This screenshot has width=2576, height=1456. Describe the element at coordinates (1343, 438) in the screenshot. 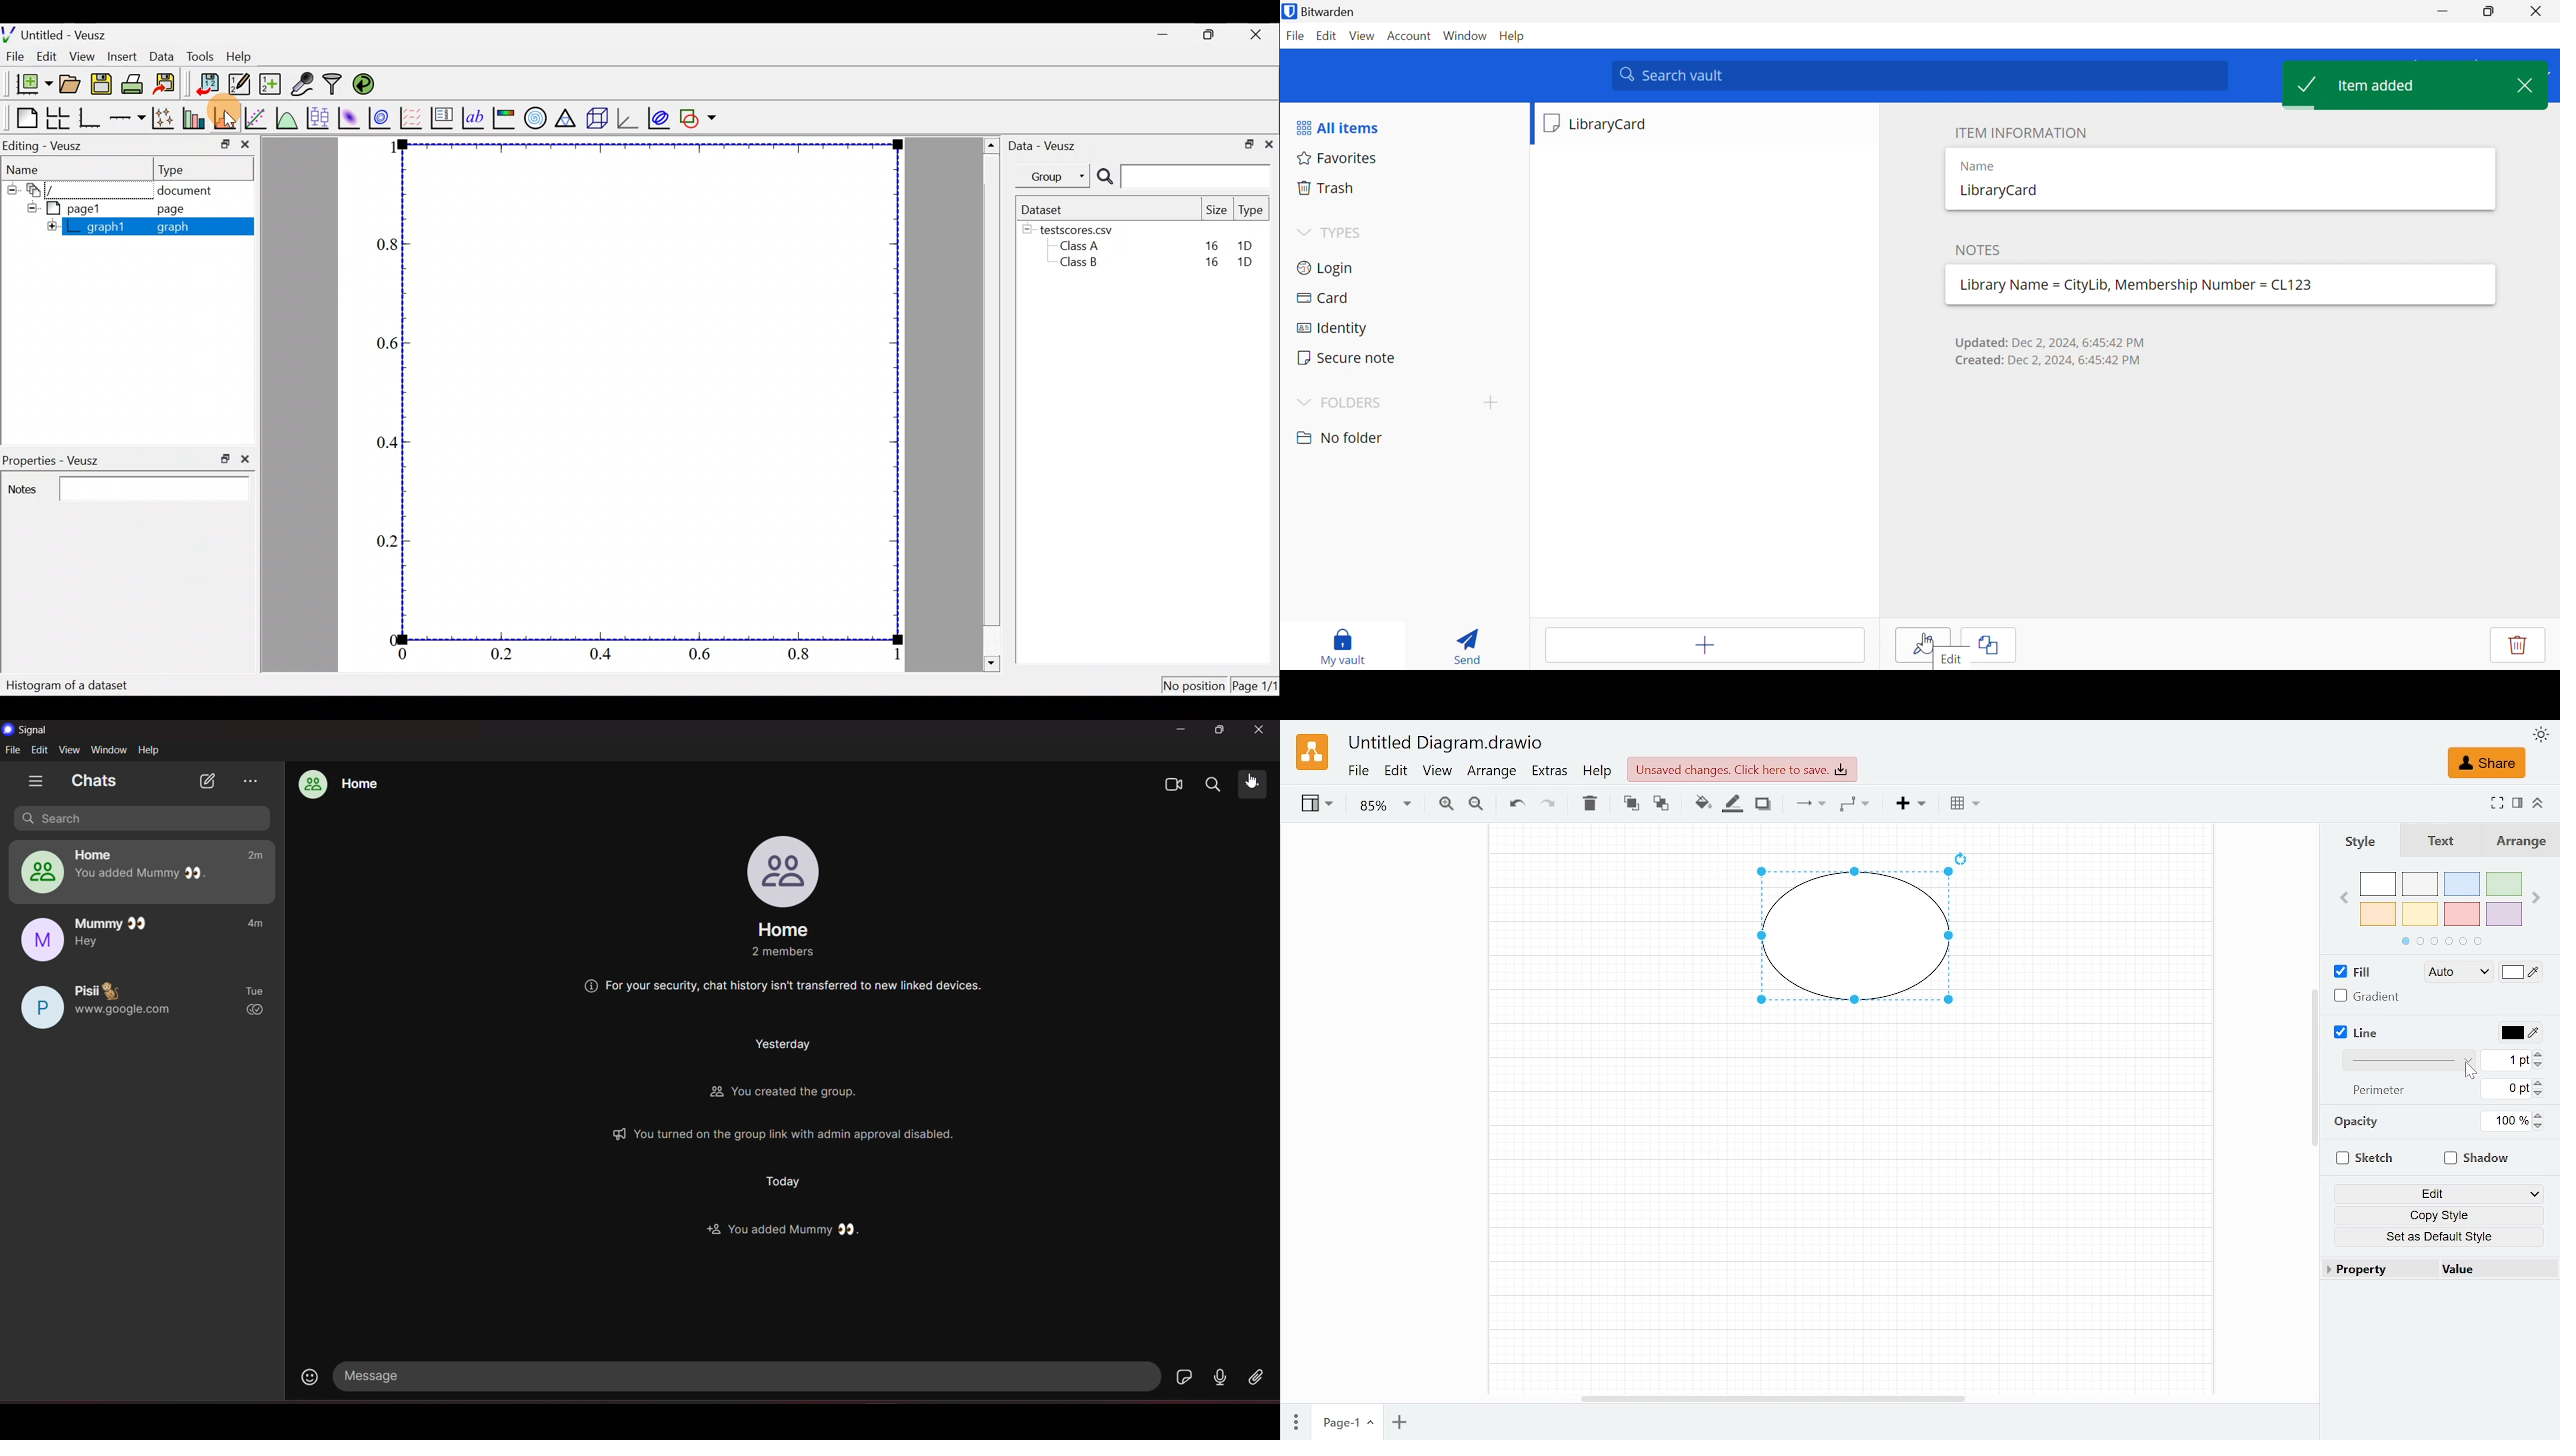

I see `nO FOLDER` at that location.